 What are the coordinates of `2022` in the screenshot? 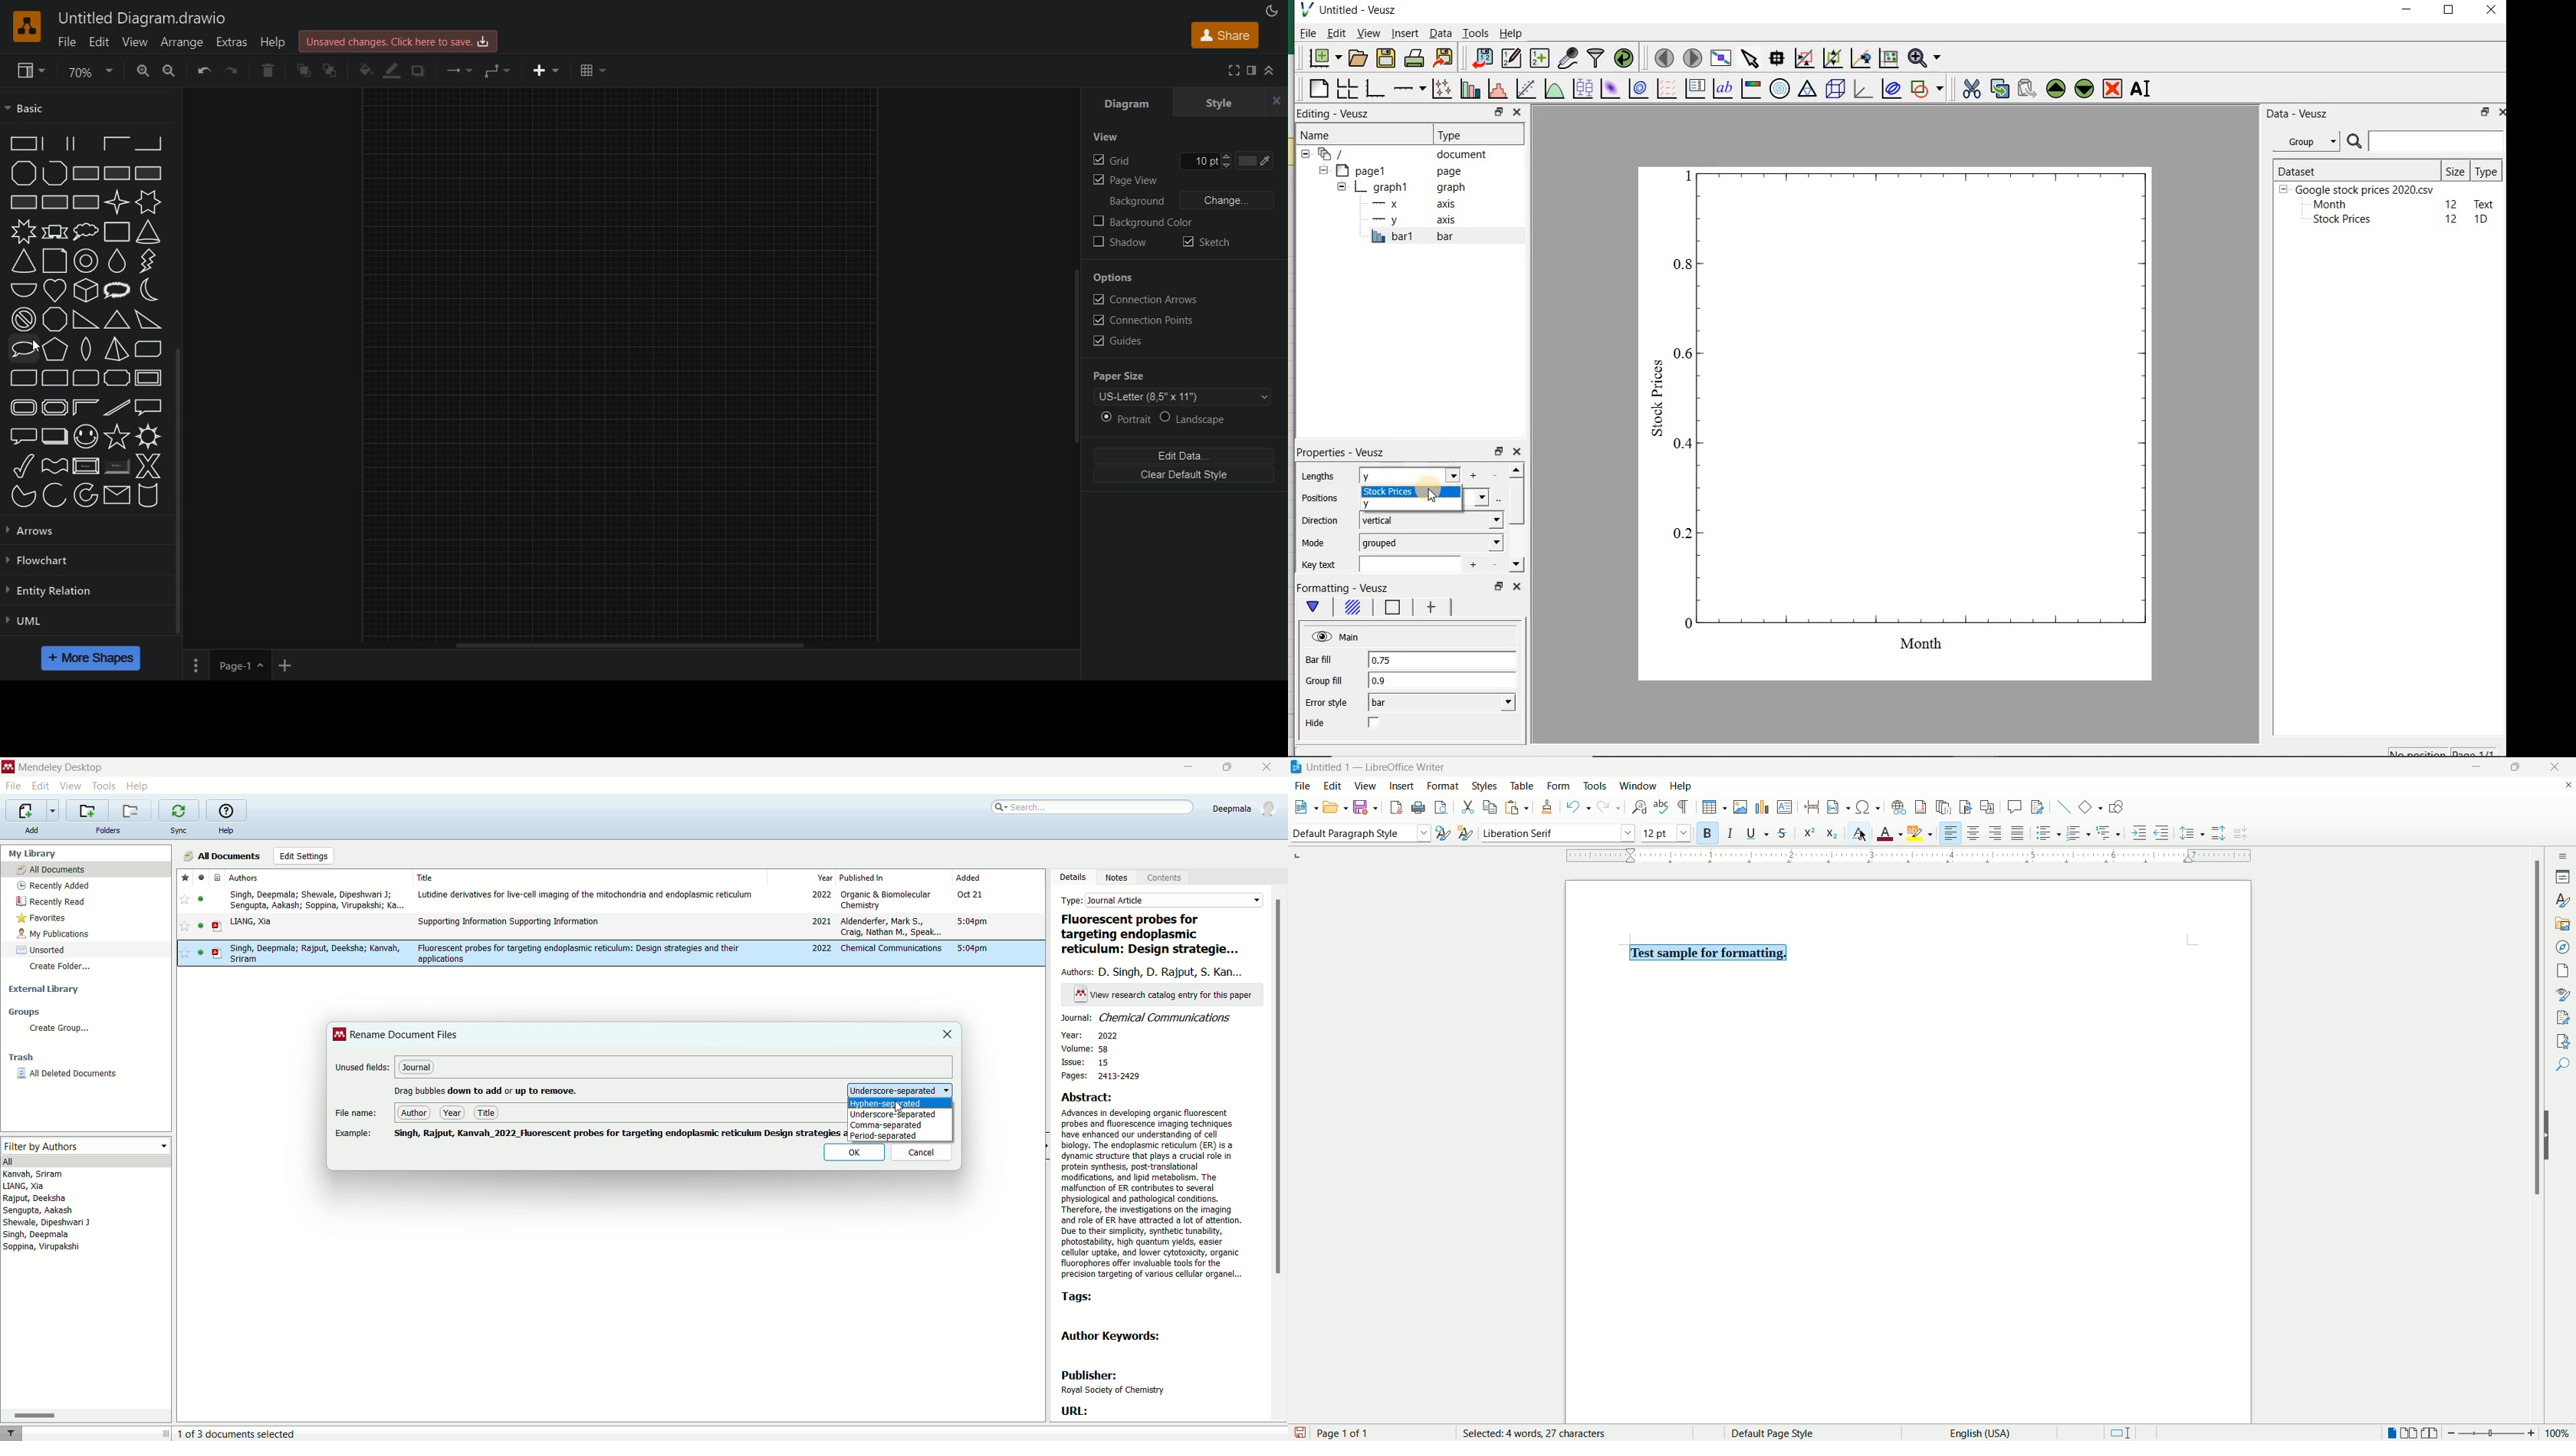 It's located at (822, 949).